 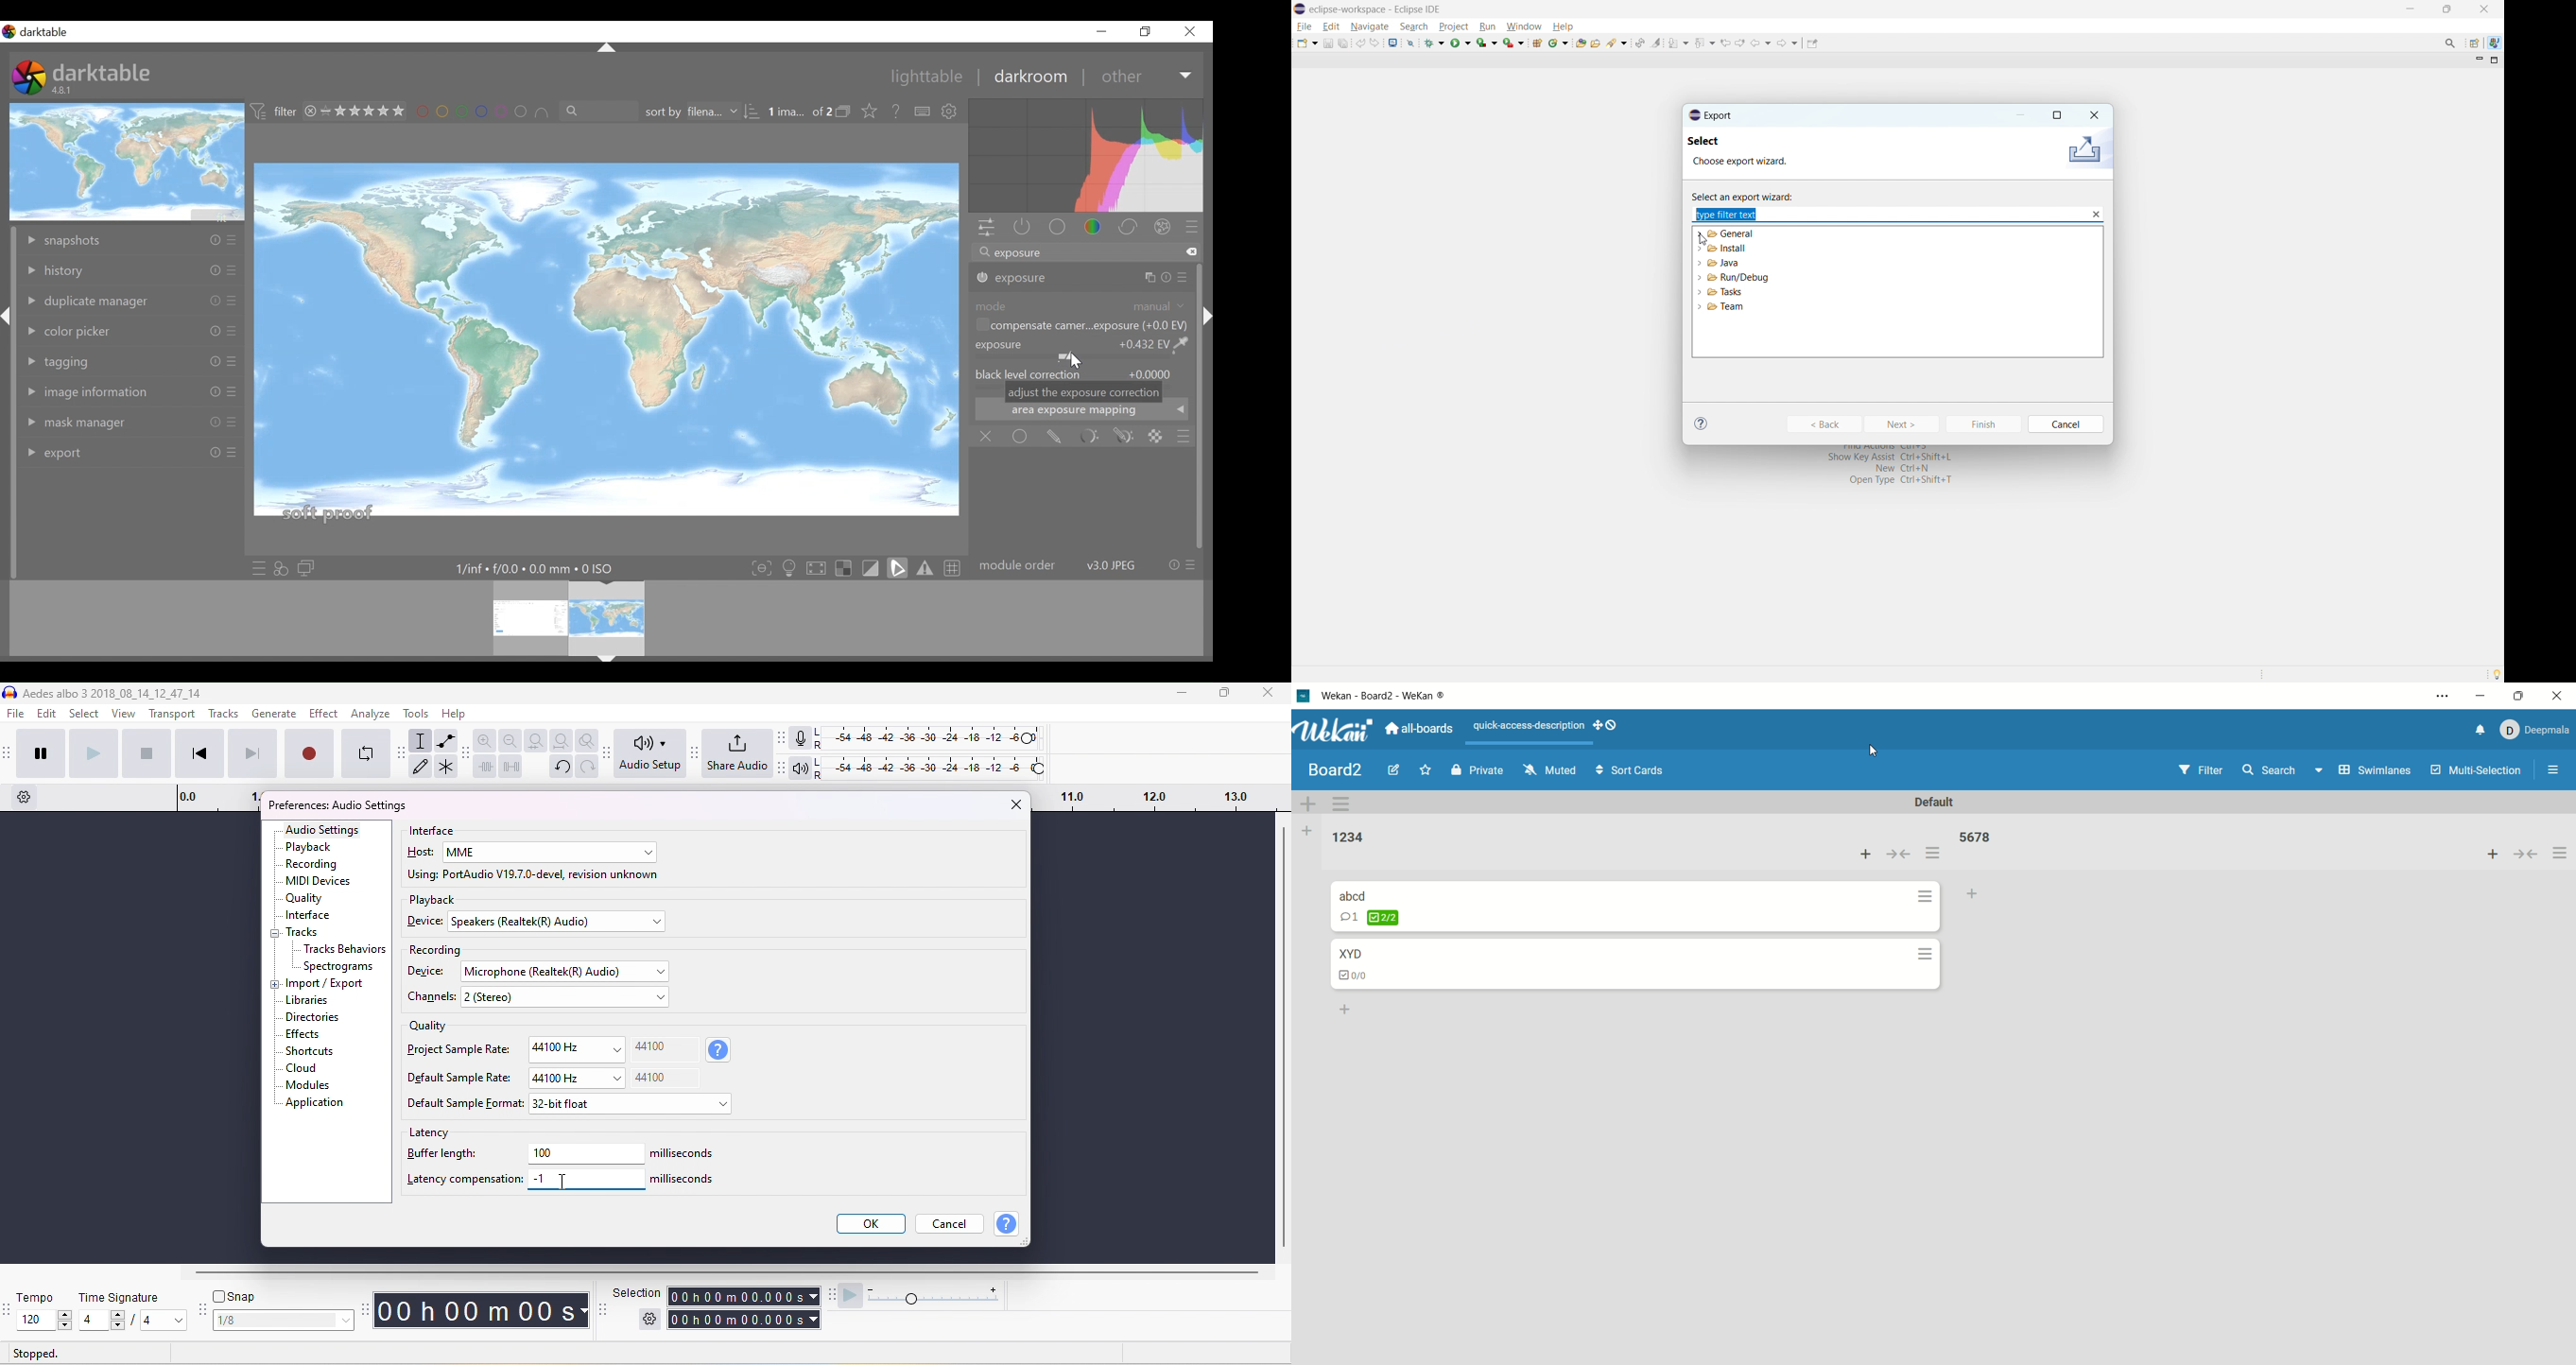 I want to click on raster mask , so click(x=1156, y=436).